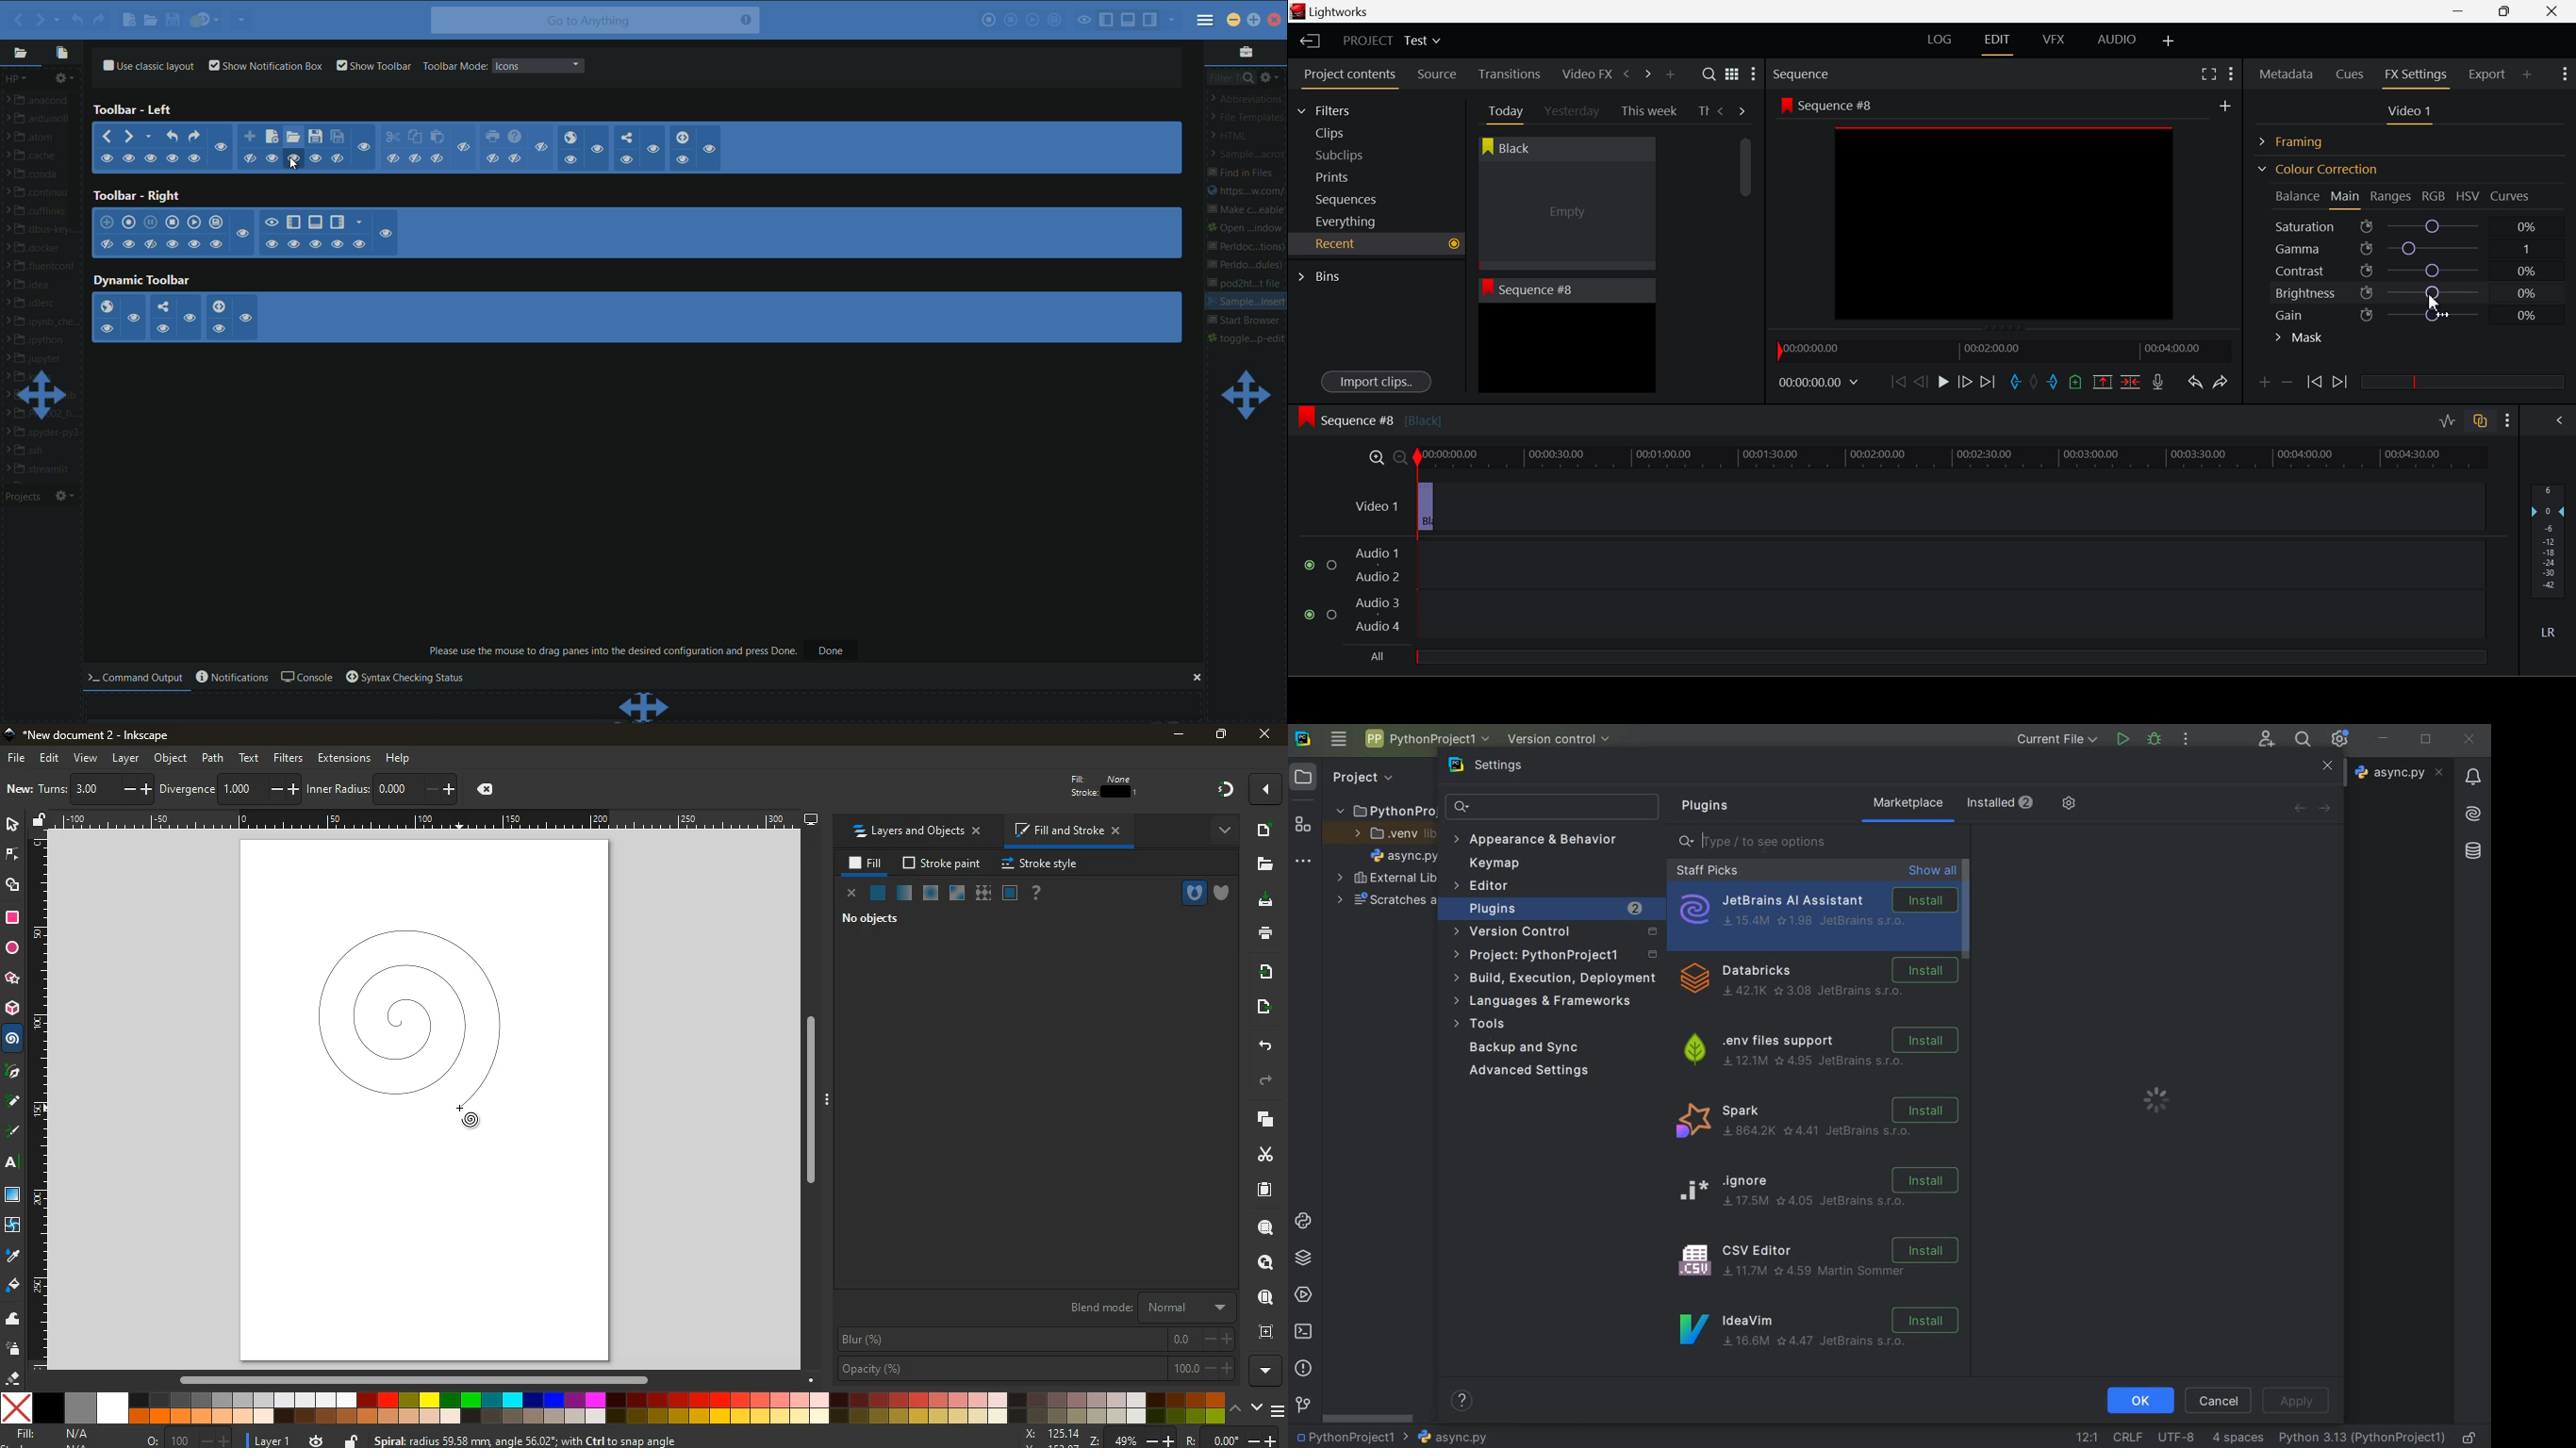 This screenshot has width=2576, height=1456. Describe the element at coordinates (127, 758) in the screenshot. I see `layer` at that location.